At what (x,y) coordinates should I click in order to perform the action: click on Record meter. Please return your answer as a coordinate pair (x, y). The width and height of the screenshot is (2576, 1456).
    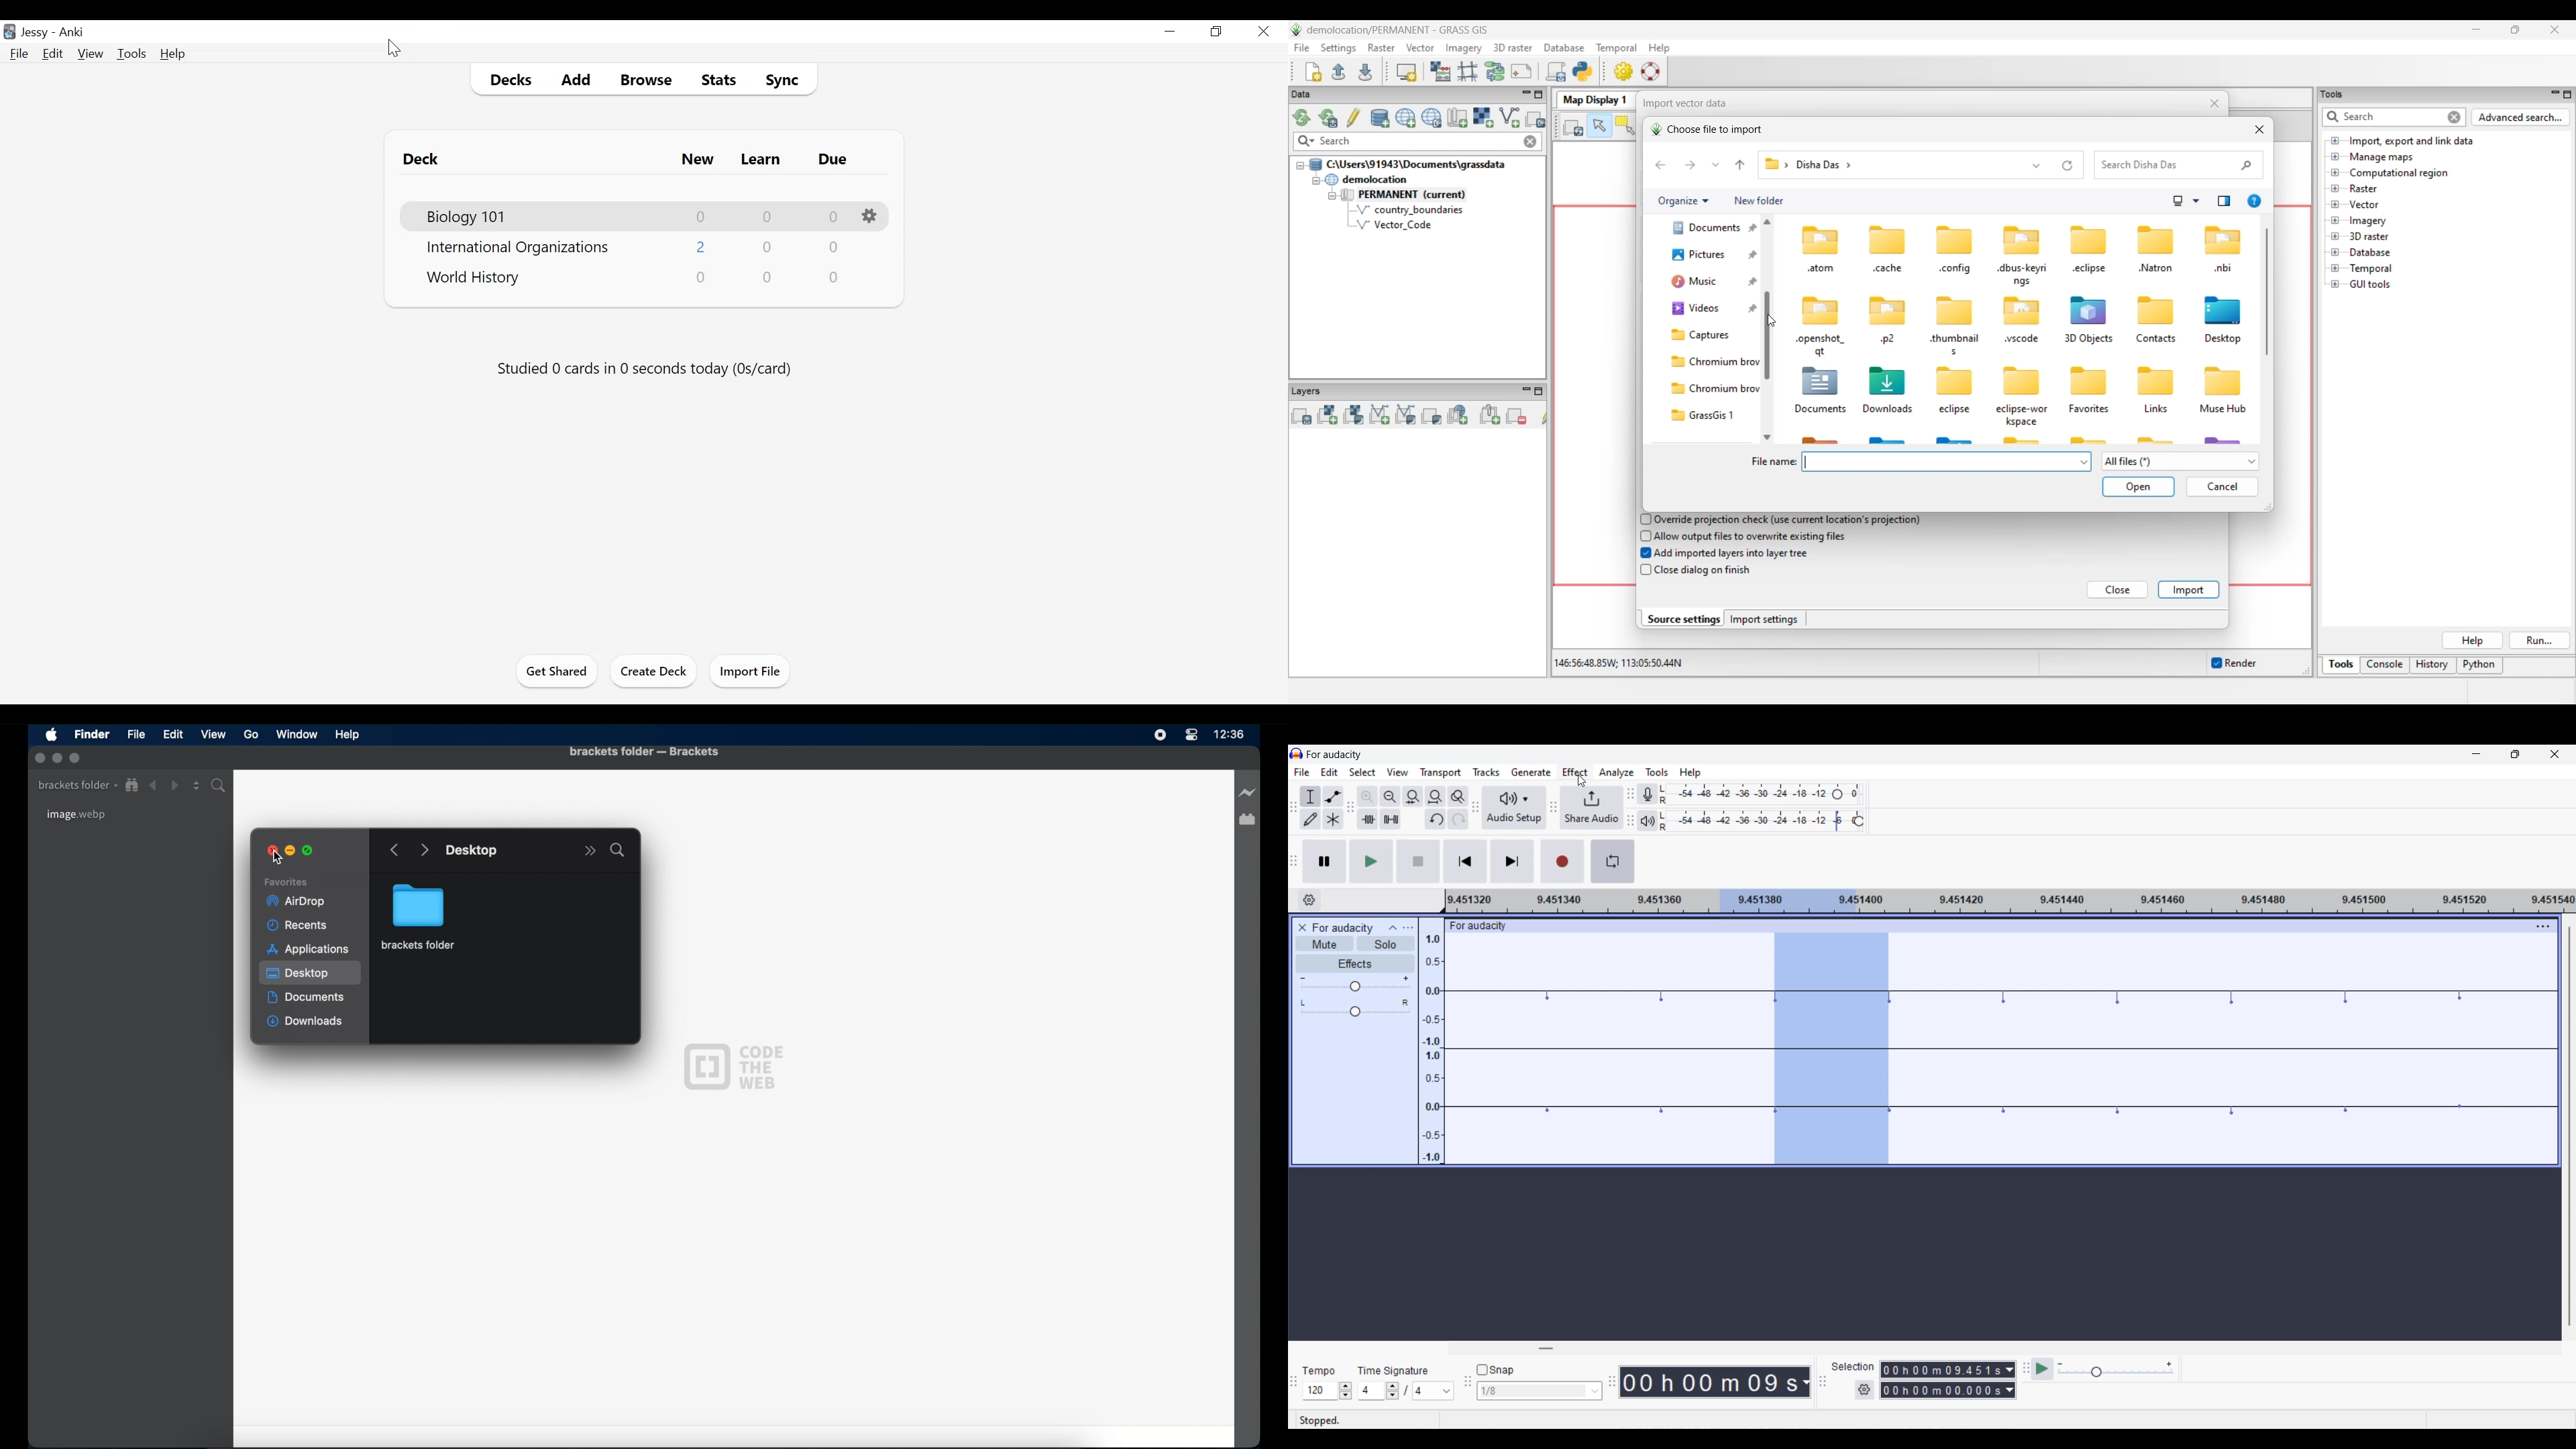
    Looking at the image, I should click on (1647, 794).